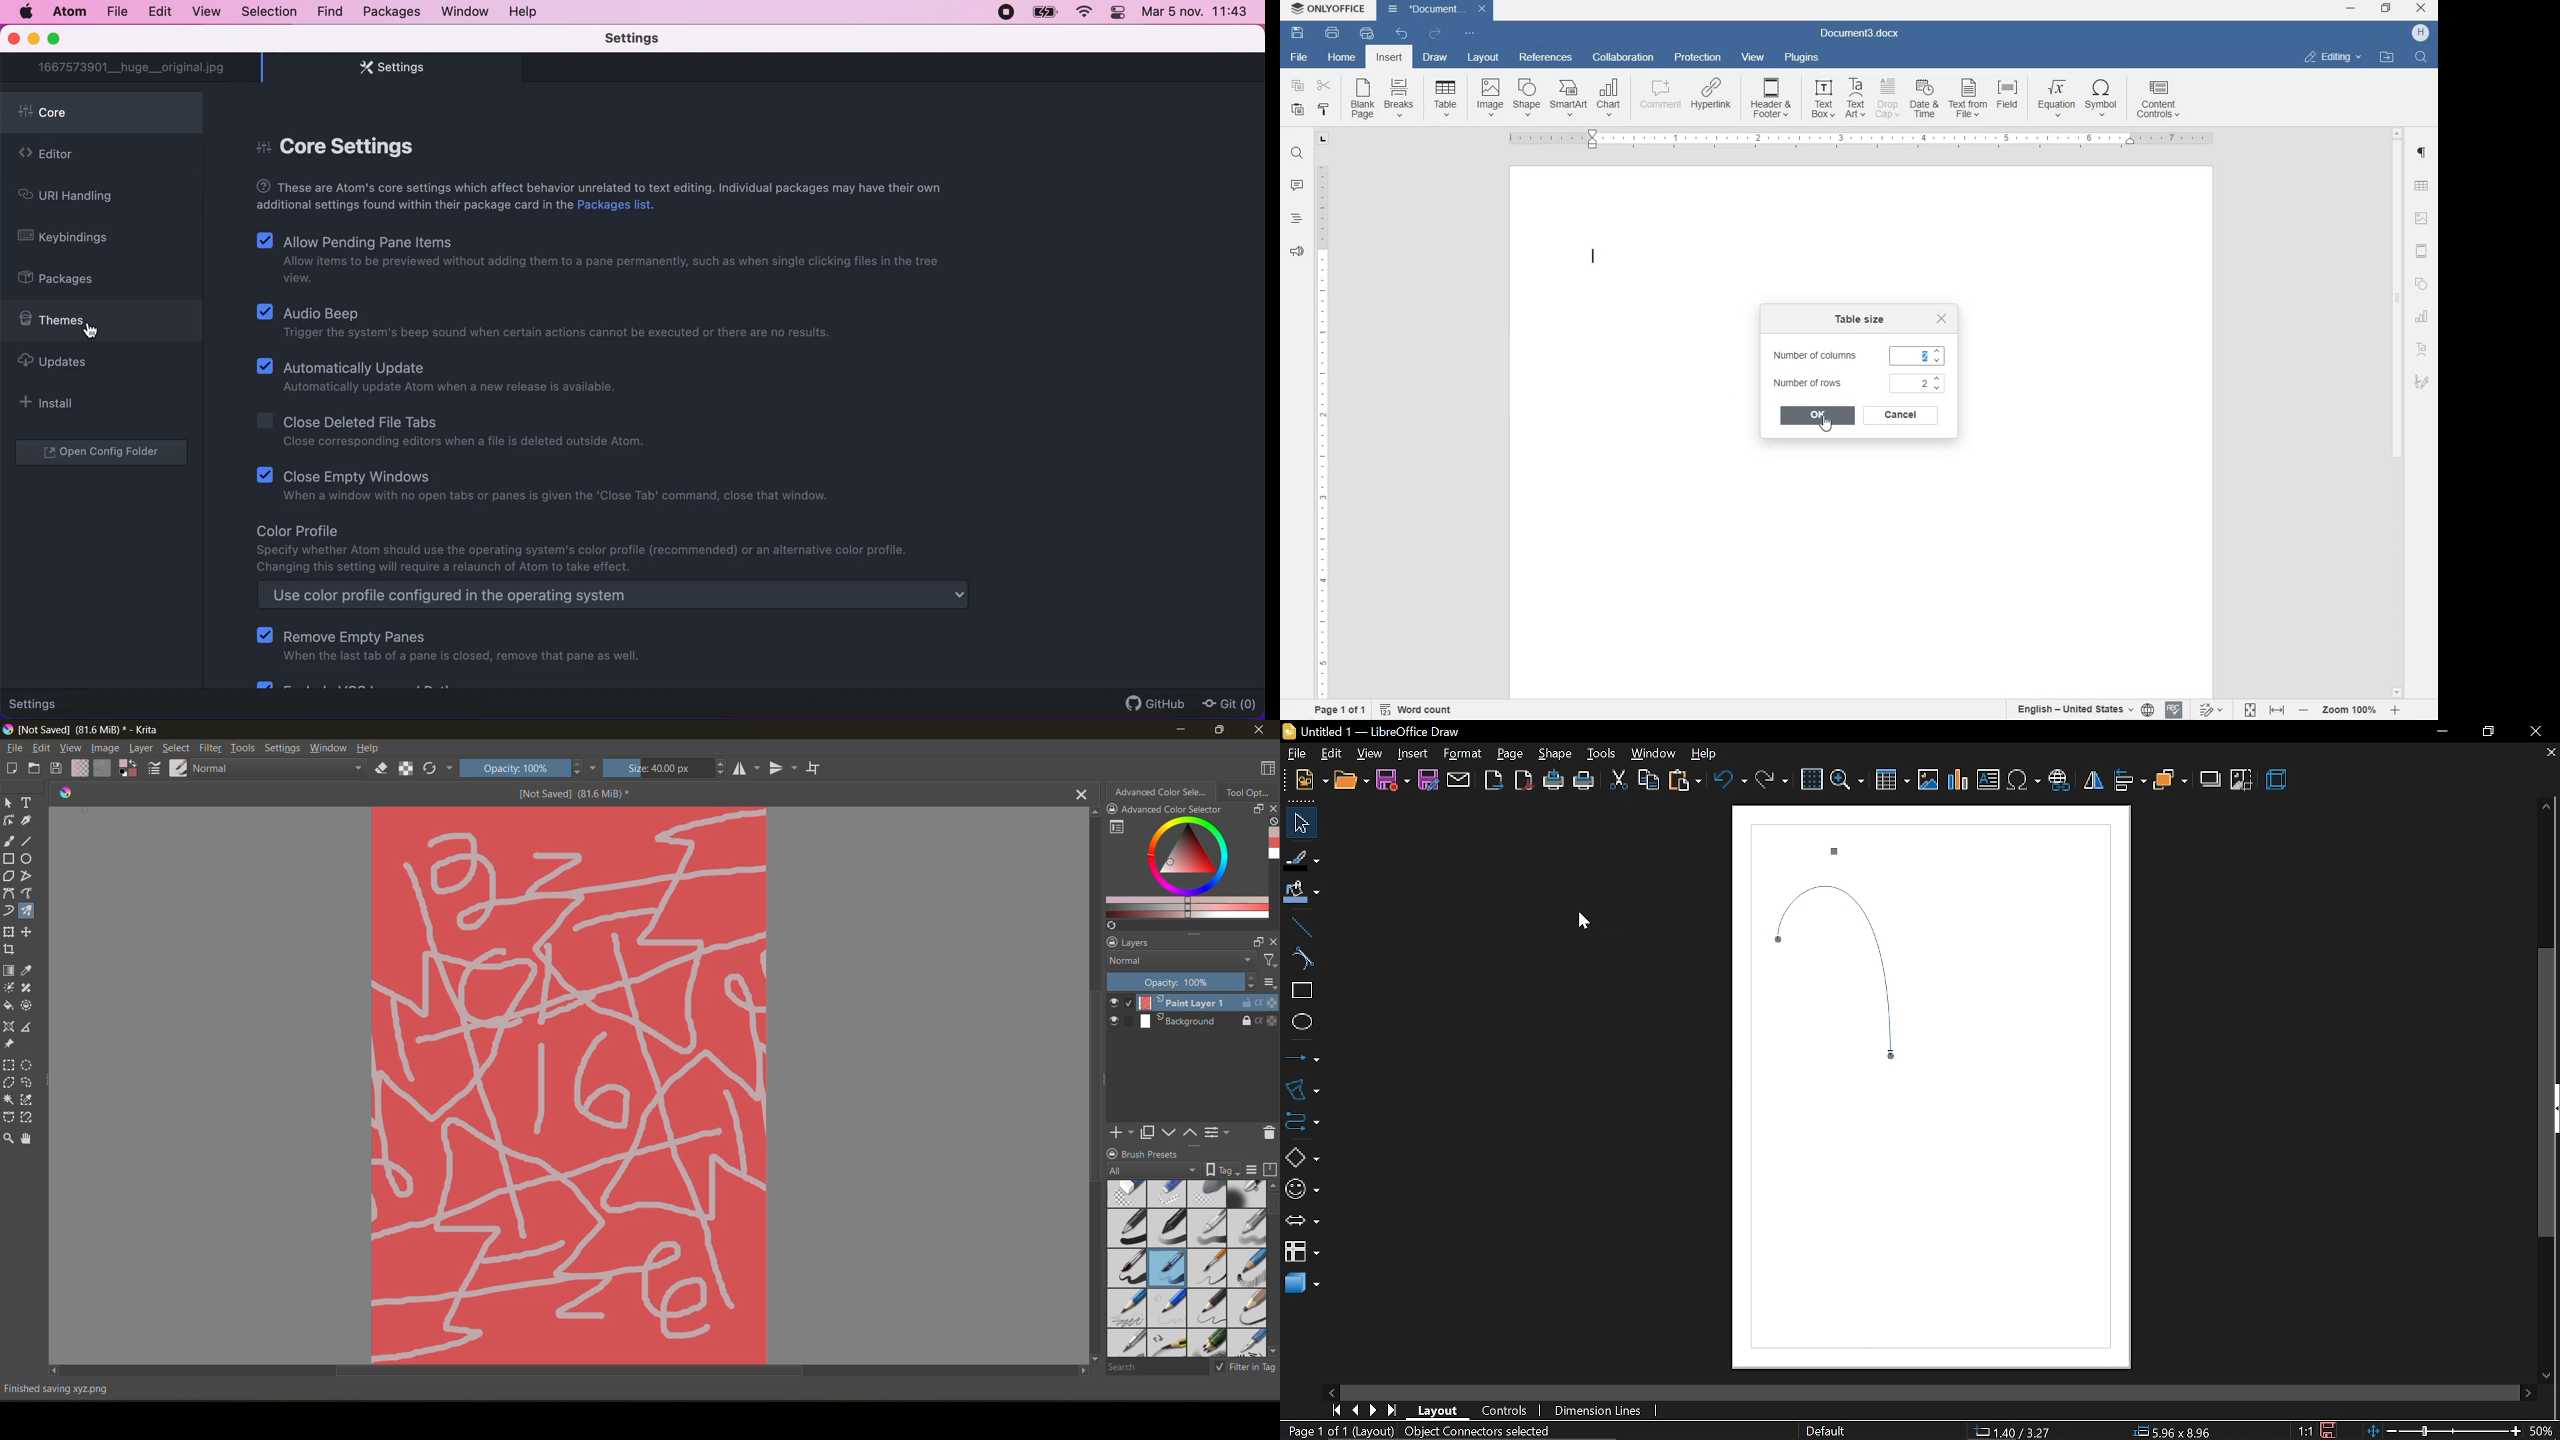 The height and width of the screenshot is (1456, 2576). What do you see at coordinates (1818, 415) in the screenshot?
I see `ok` at bounding box center [1818, 415].